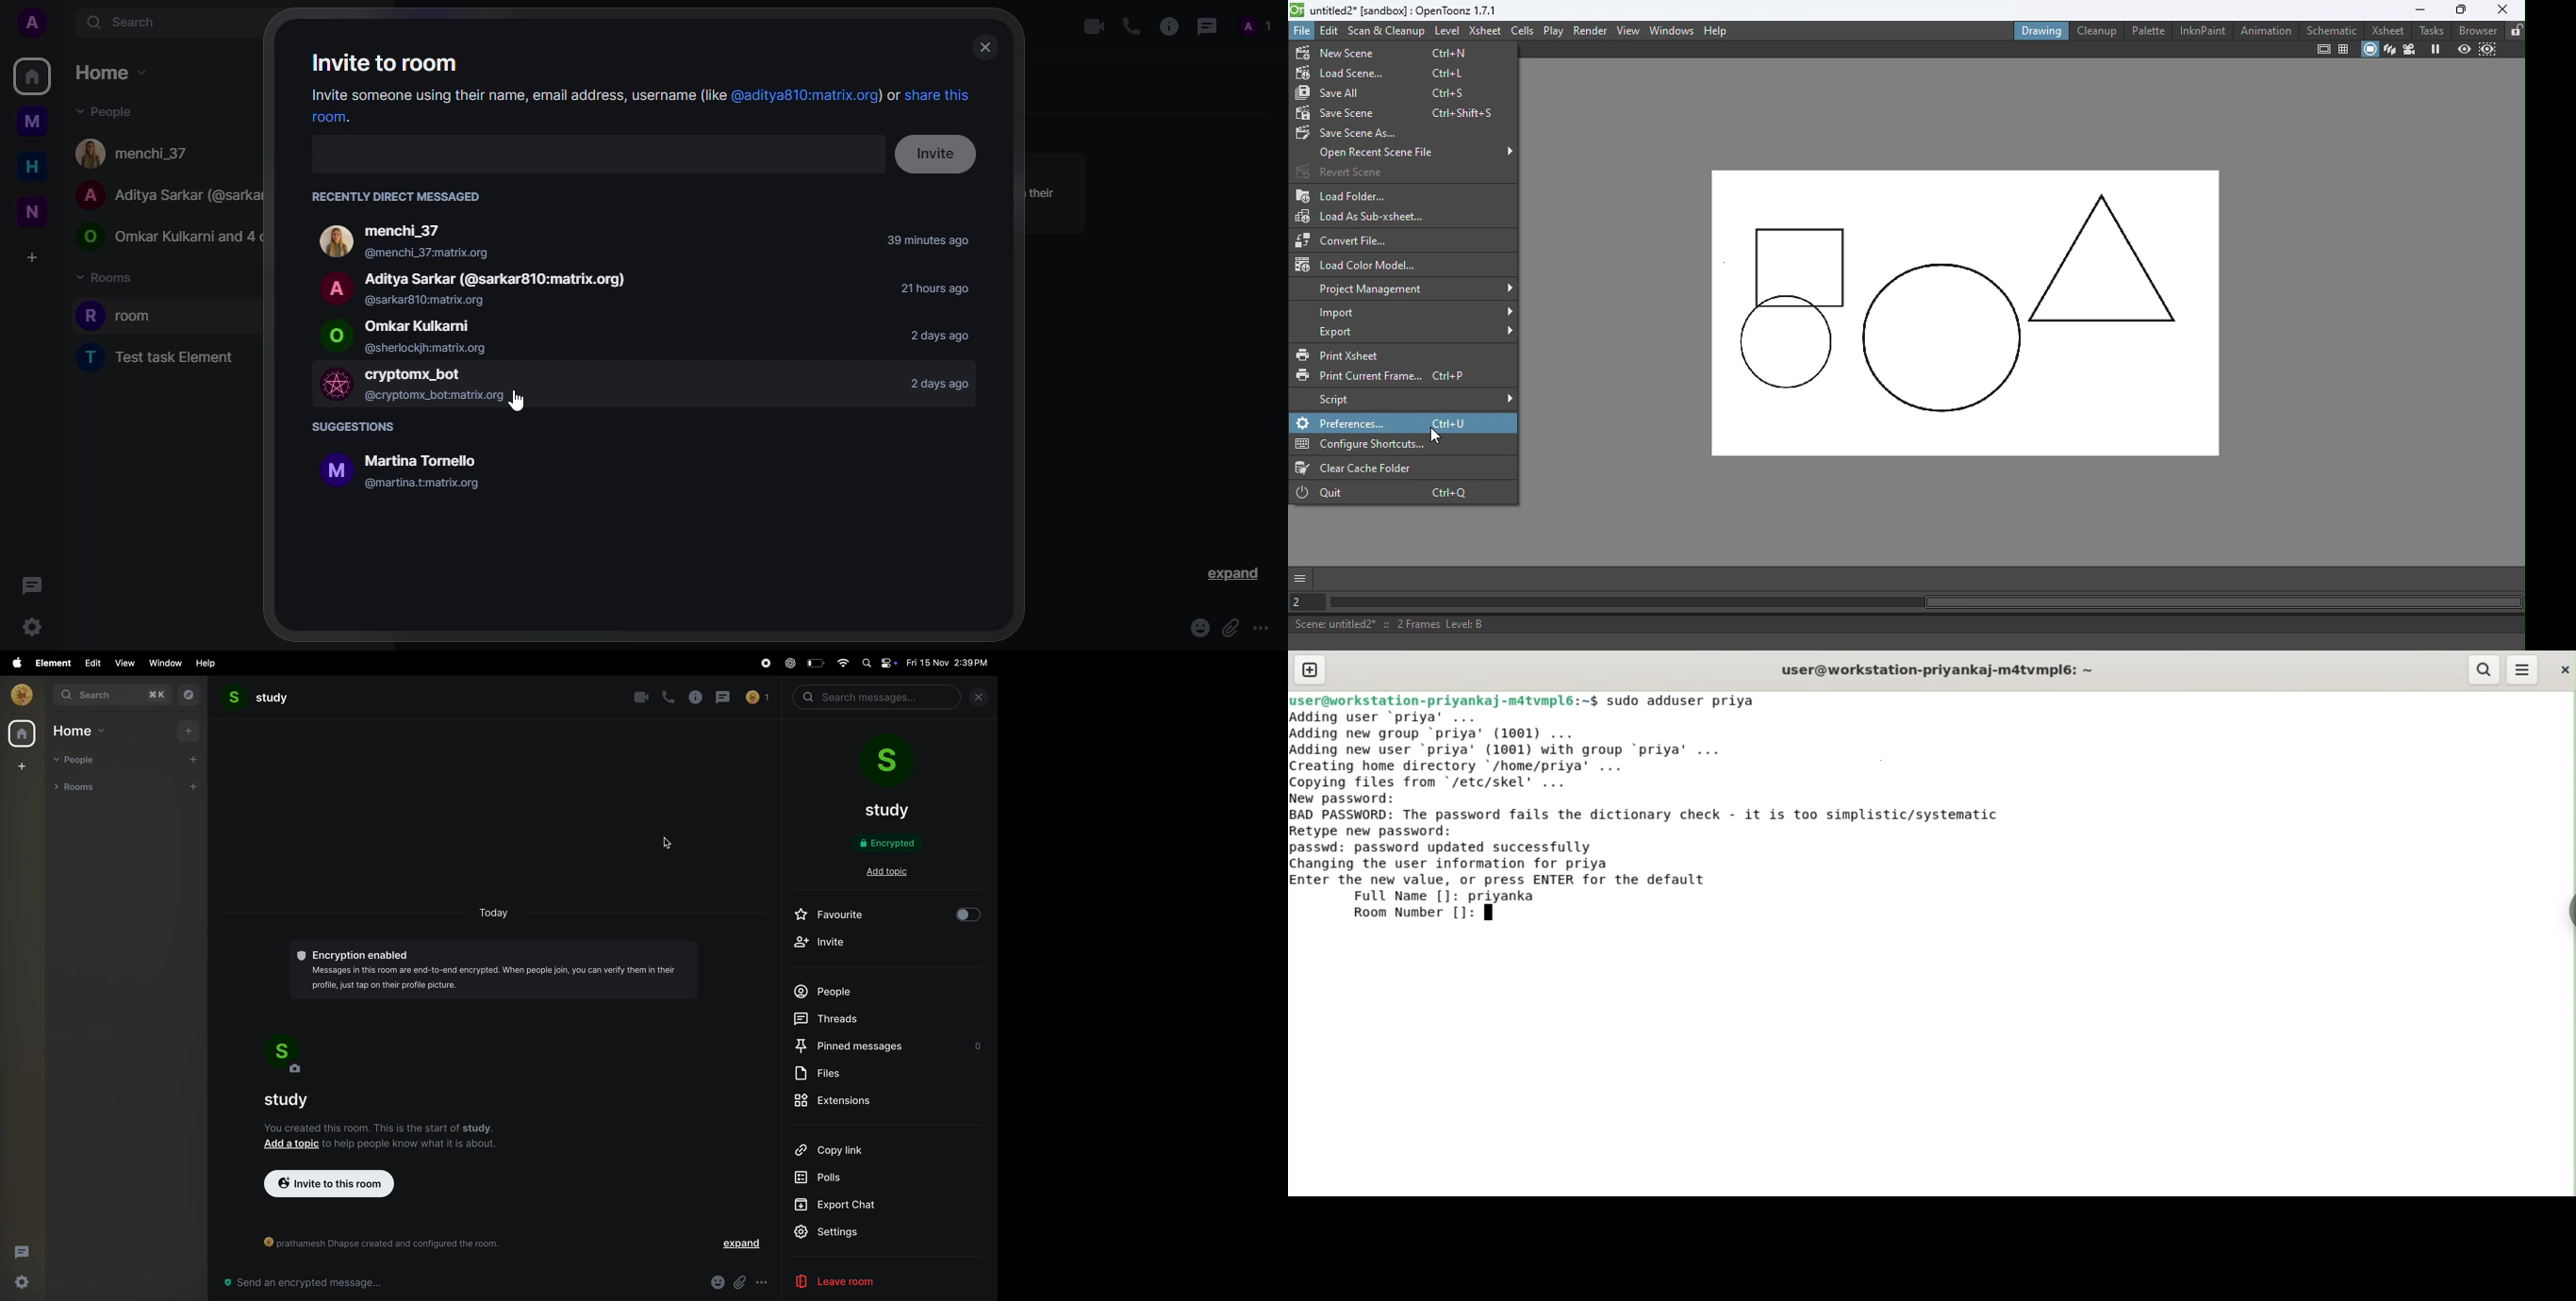 This screenshot has height=1316, width=2576. I want to click on invite to room, so click(384, 62).